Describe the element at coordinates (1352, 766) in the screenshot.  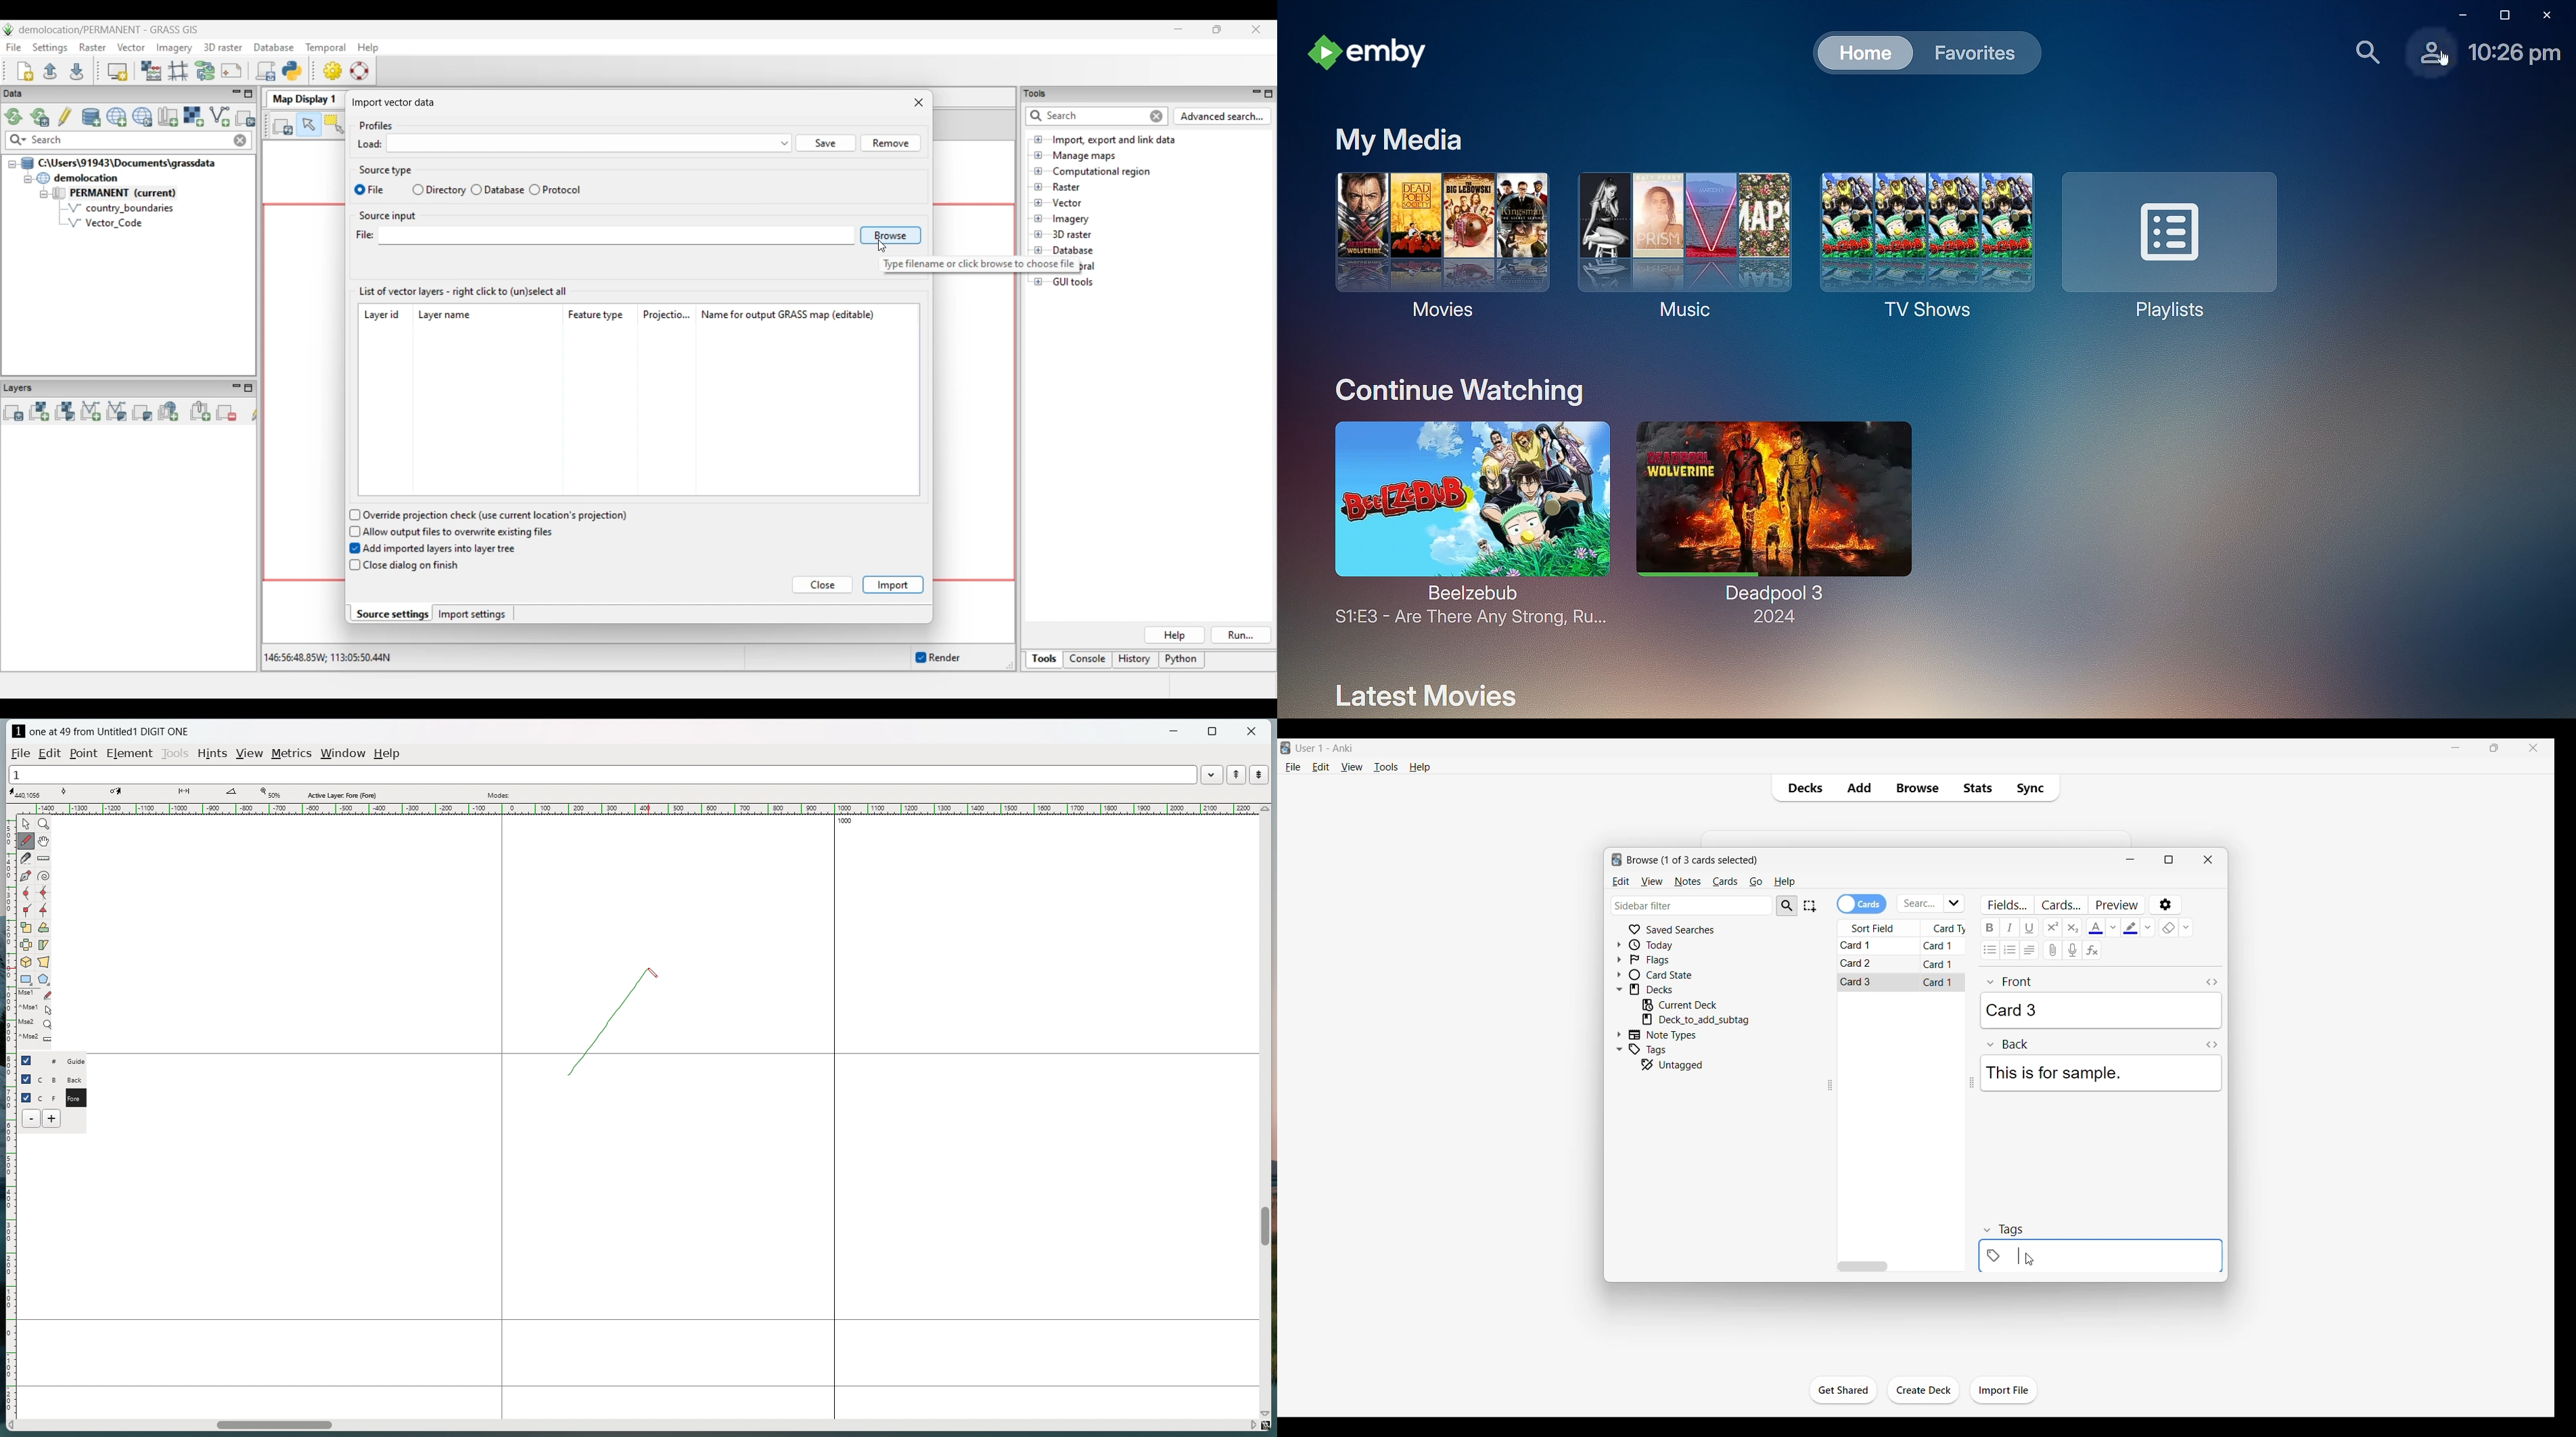
I see `View menu` at that location.